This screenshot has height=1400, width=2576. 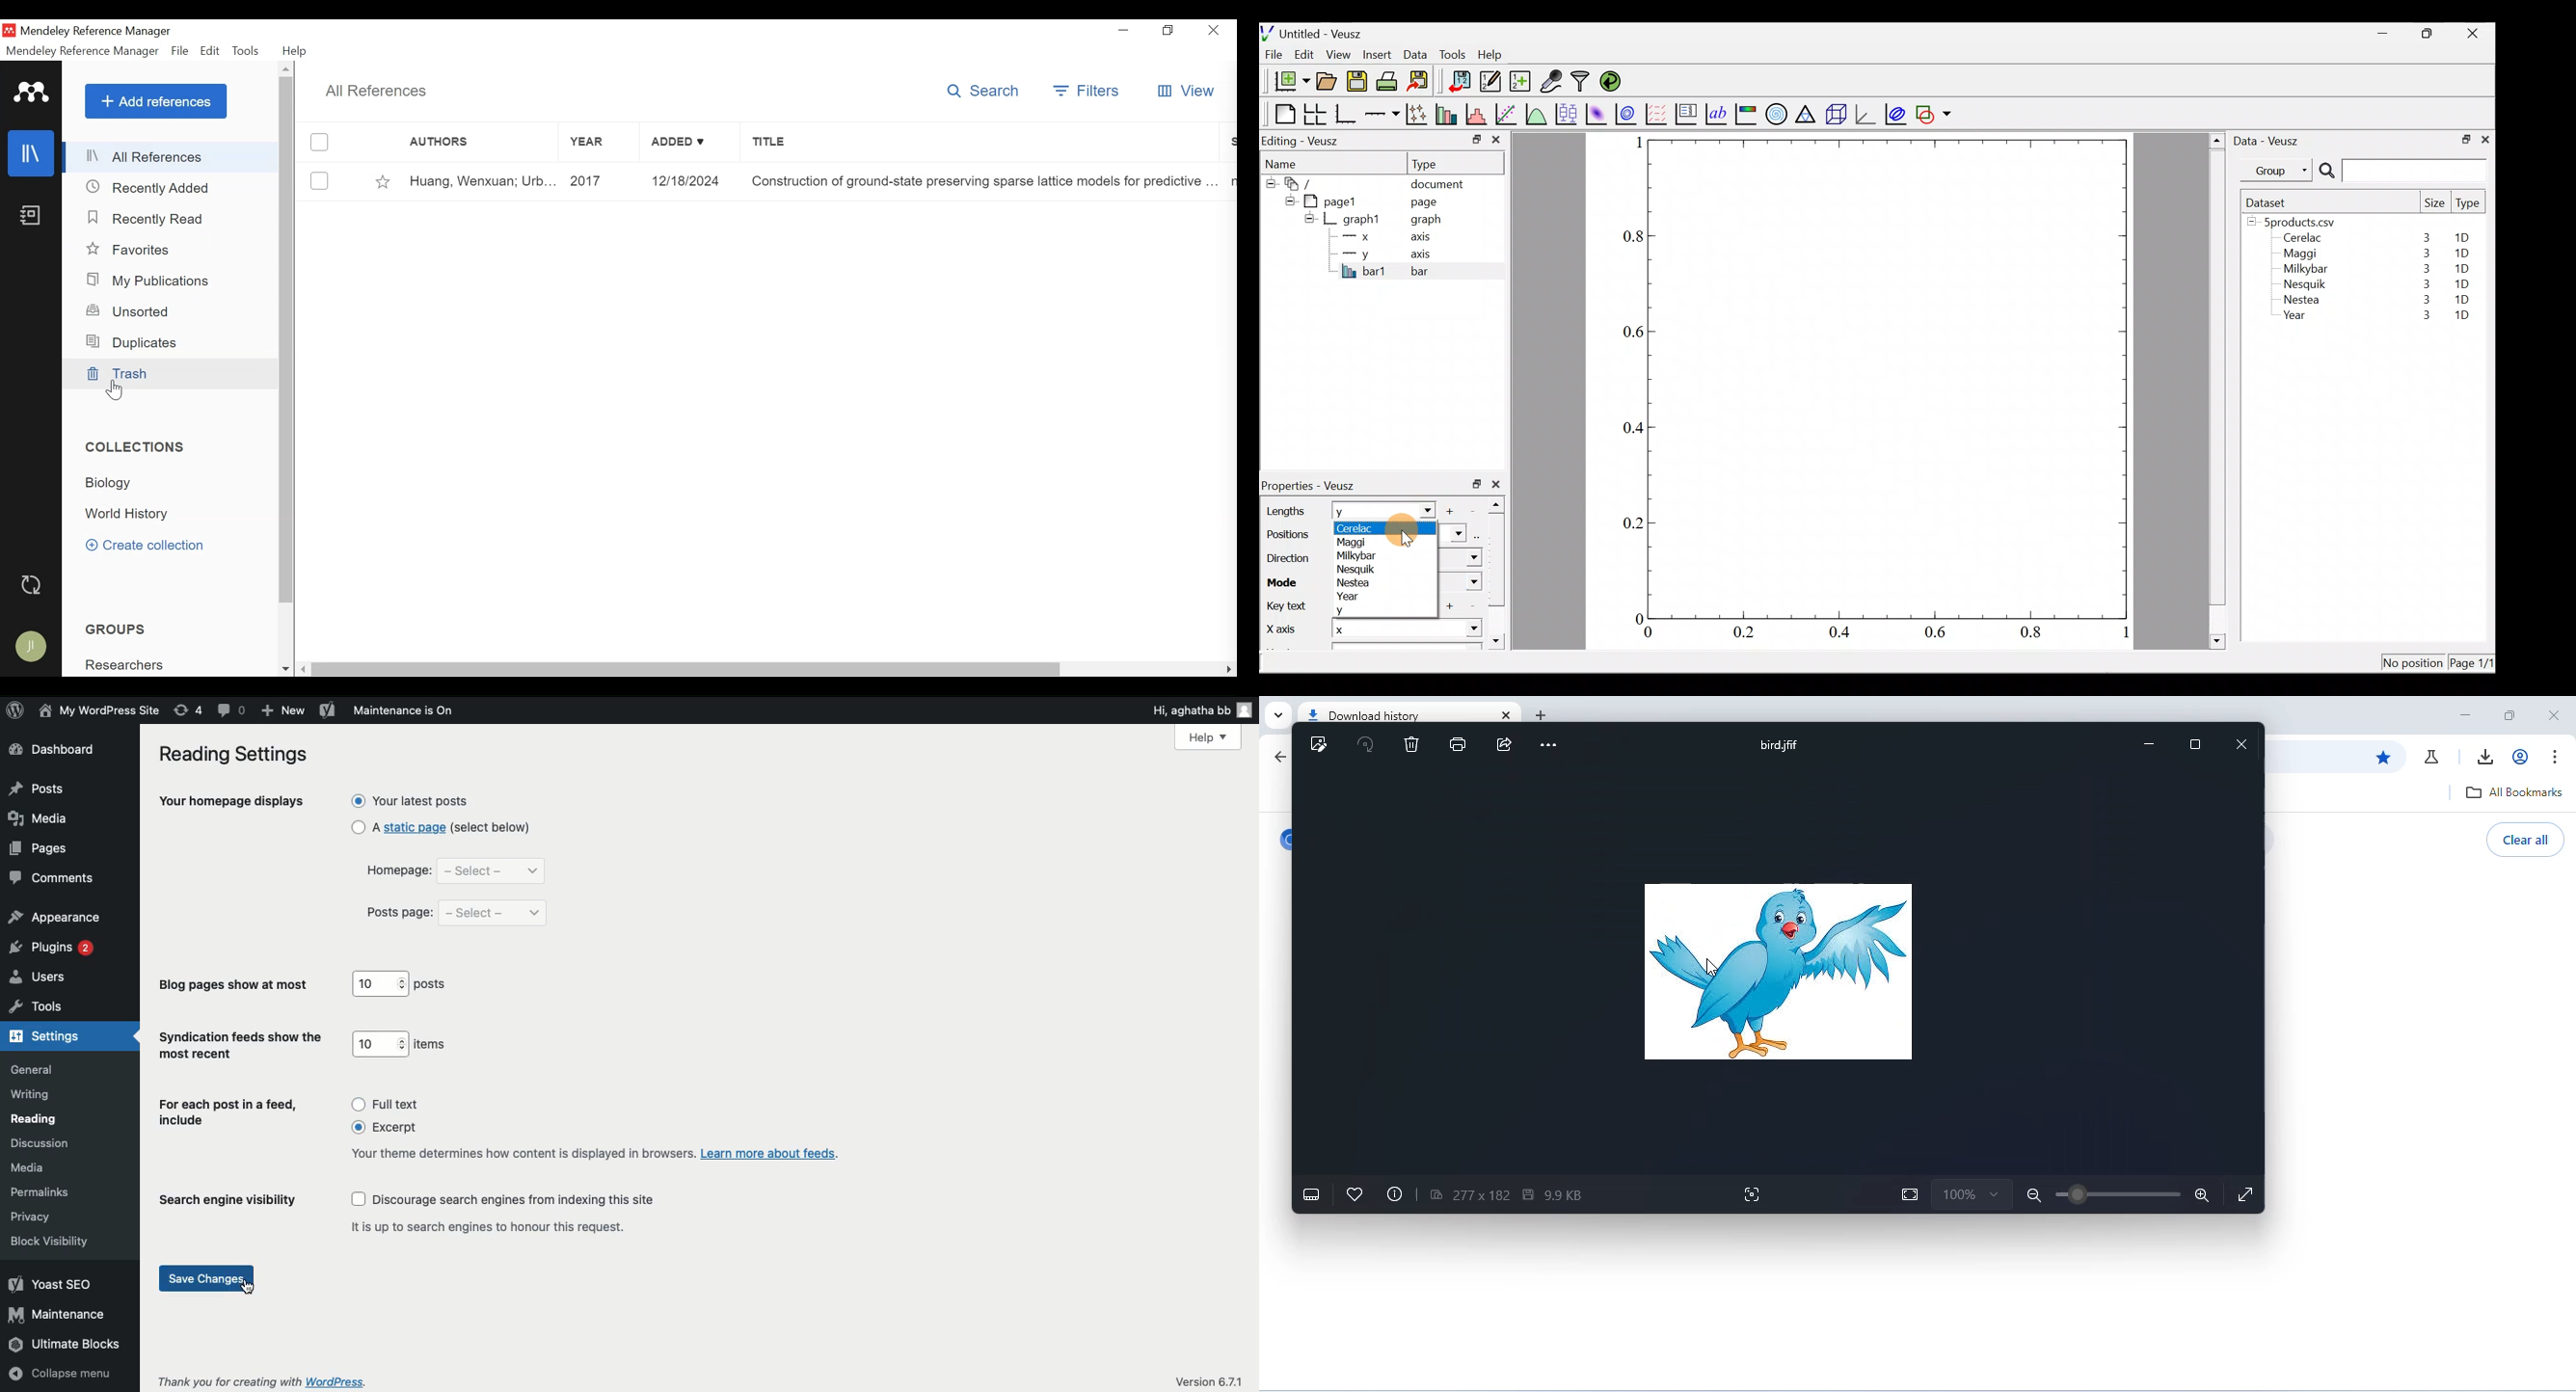 What do you see at coordinates (133, 310) in the screenshot?
I see `Unsorted` at bounding box center [133, 310].